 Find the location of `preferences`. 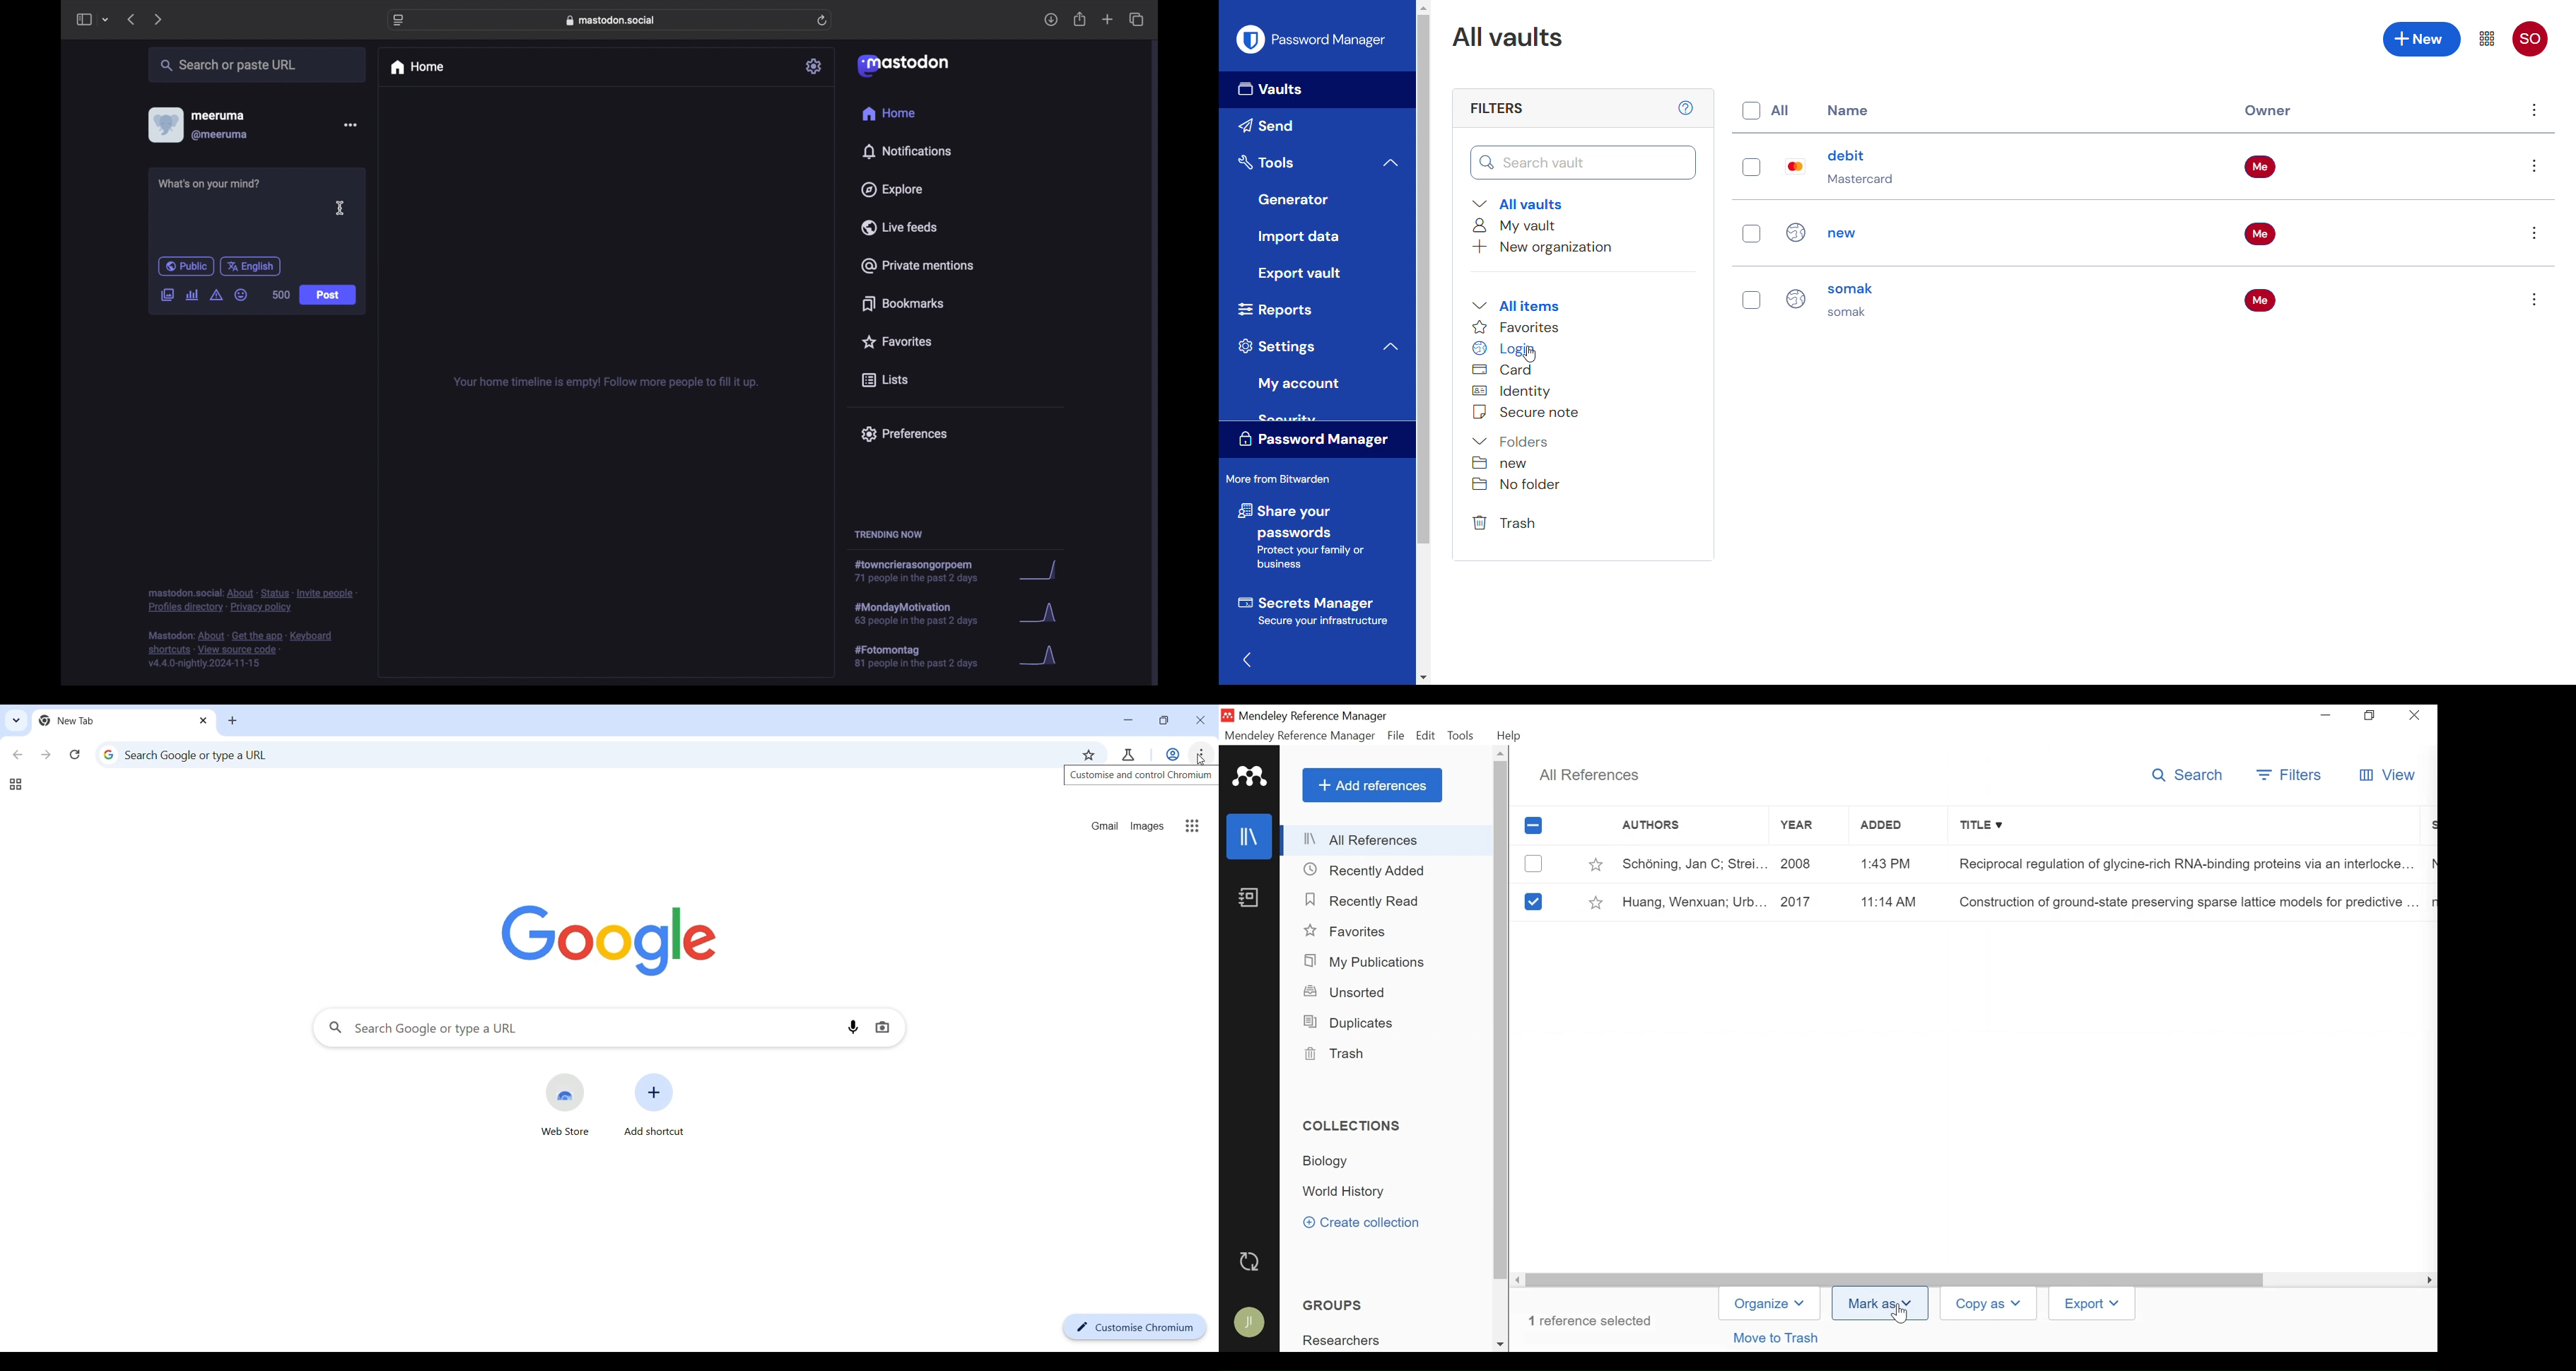

preferences is located at coordinates (904, 434).